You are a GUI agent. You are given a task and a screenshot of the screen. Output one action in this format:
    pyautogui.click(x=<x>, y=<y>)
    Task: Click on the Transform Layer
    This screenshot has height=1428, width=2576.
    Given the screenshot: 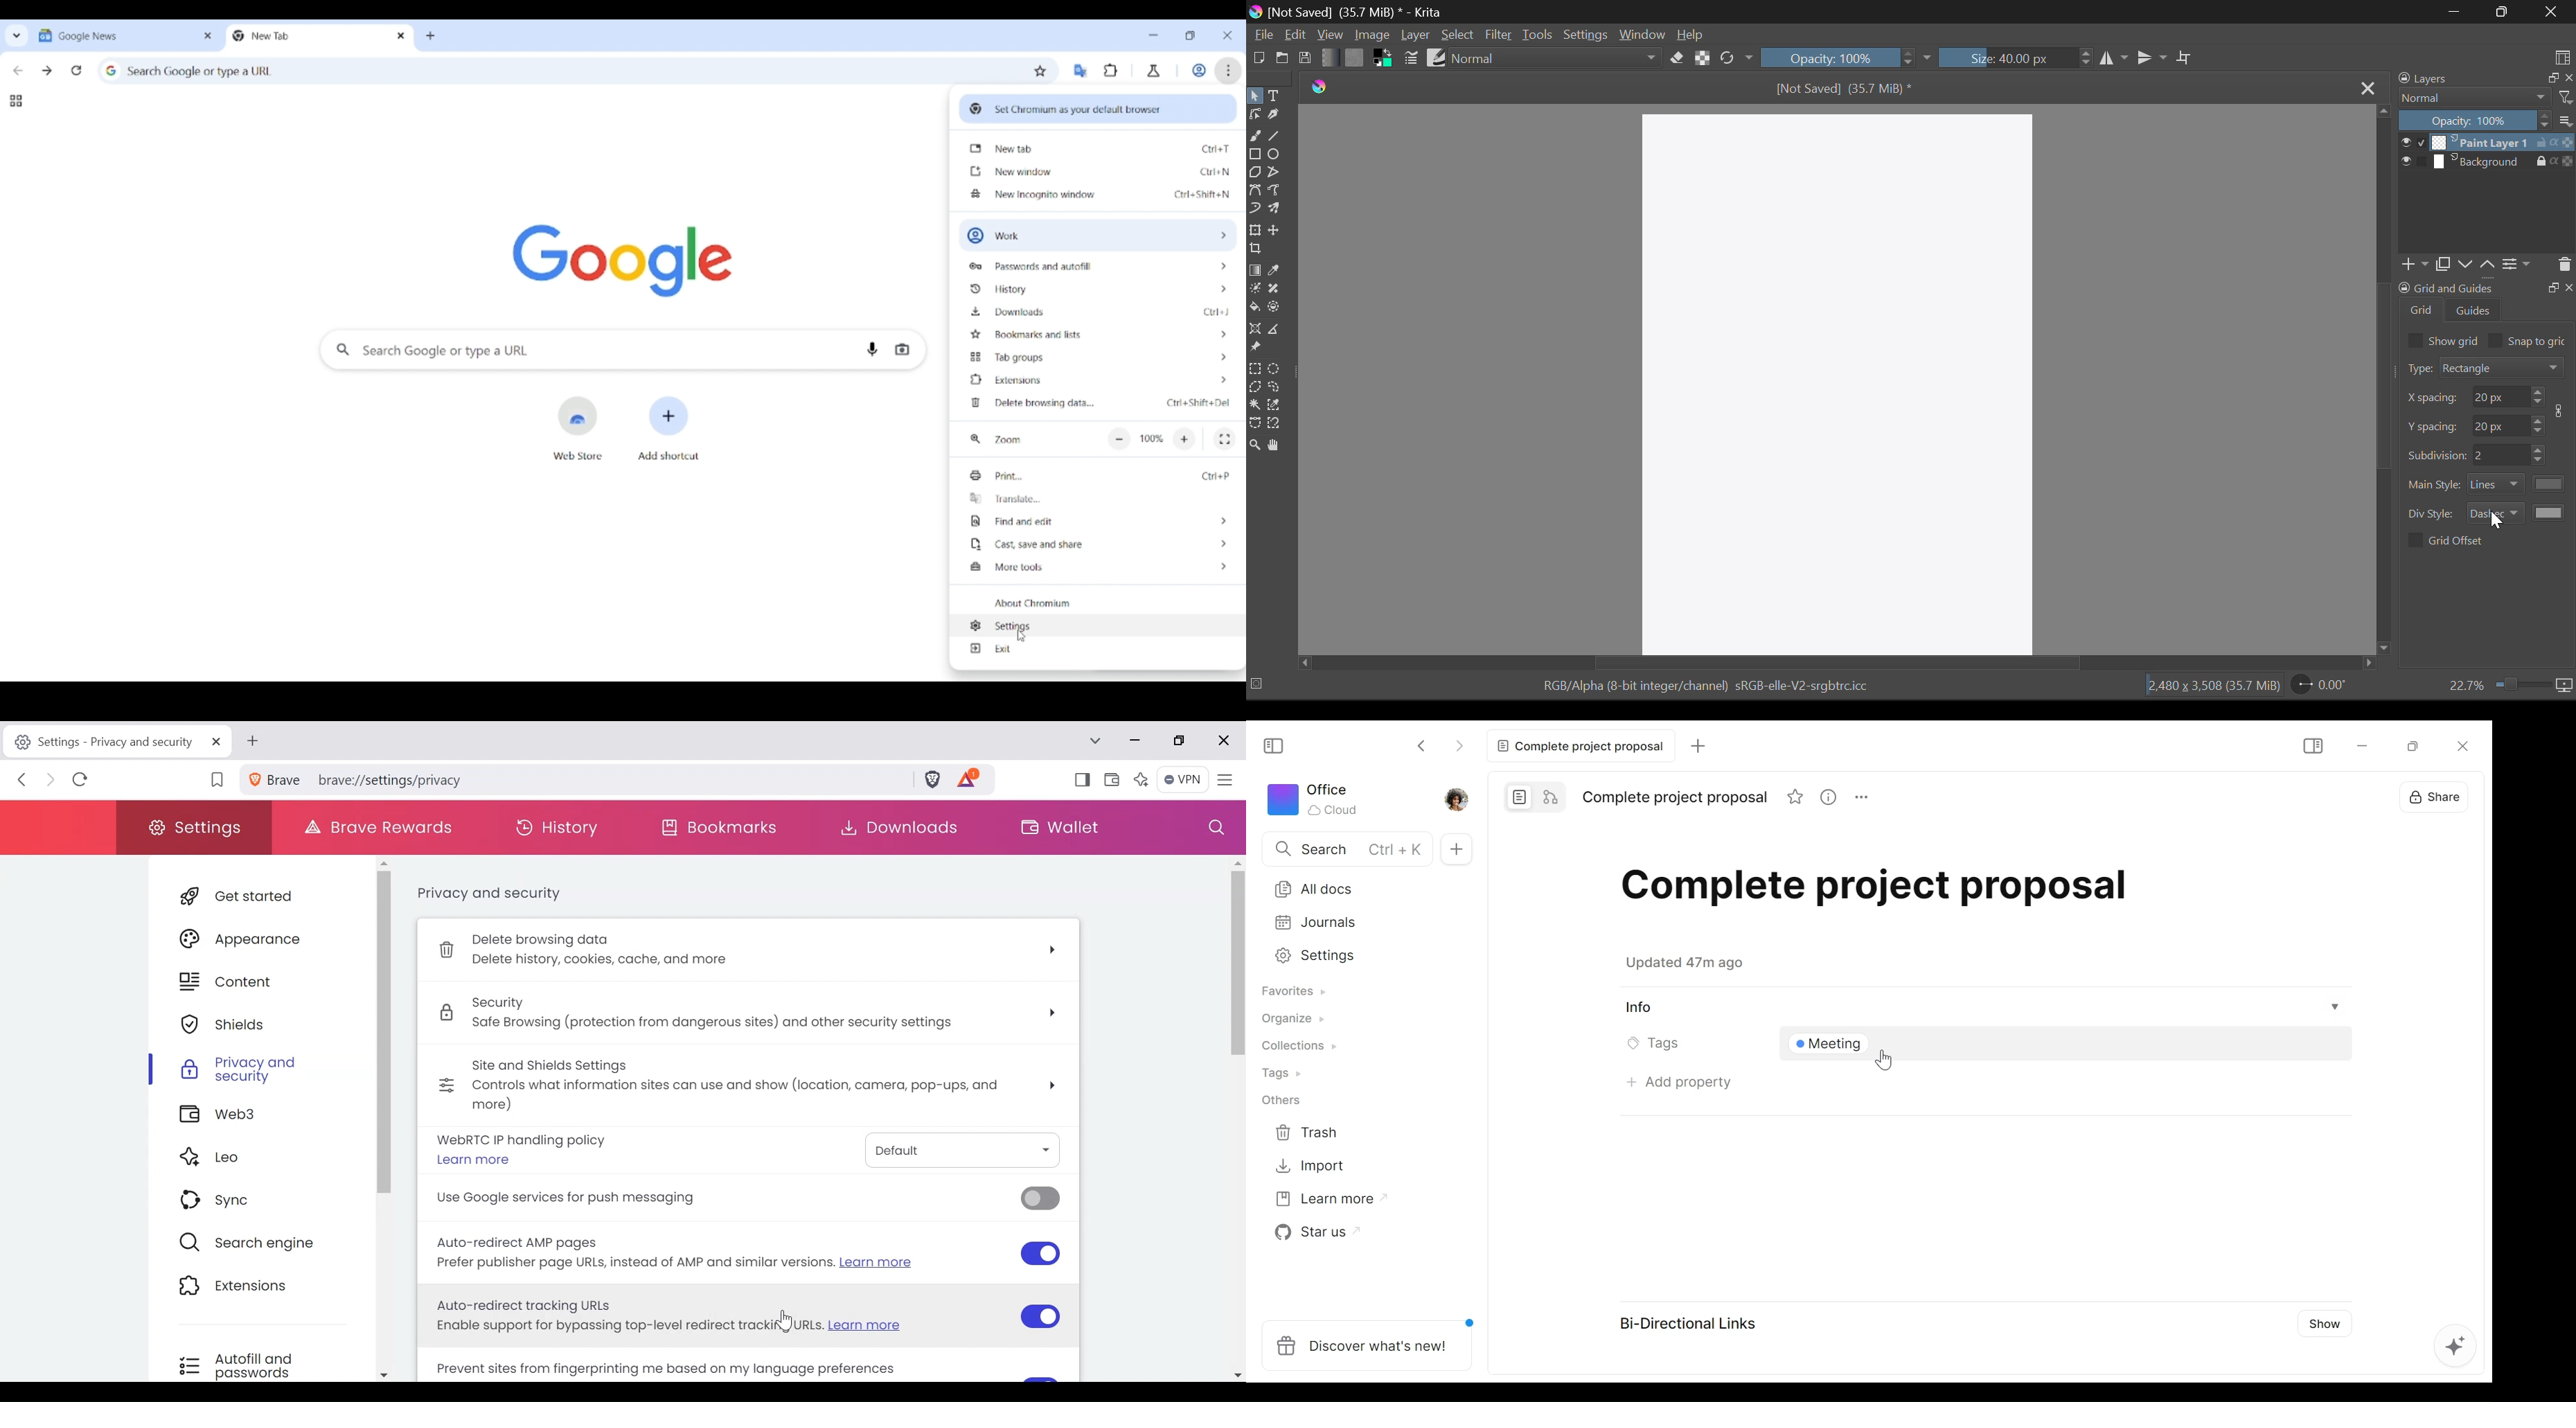 What is the action you would take?
    pyautogui.click(x=1254, y=231)
    